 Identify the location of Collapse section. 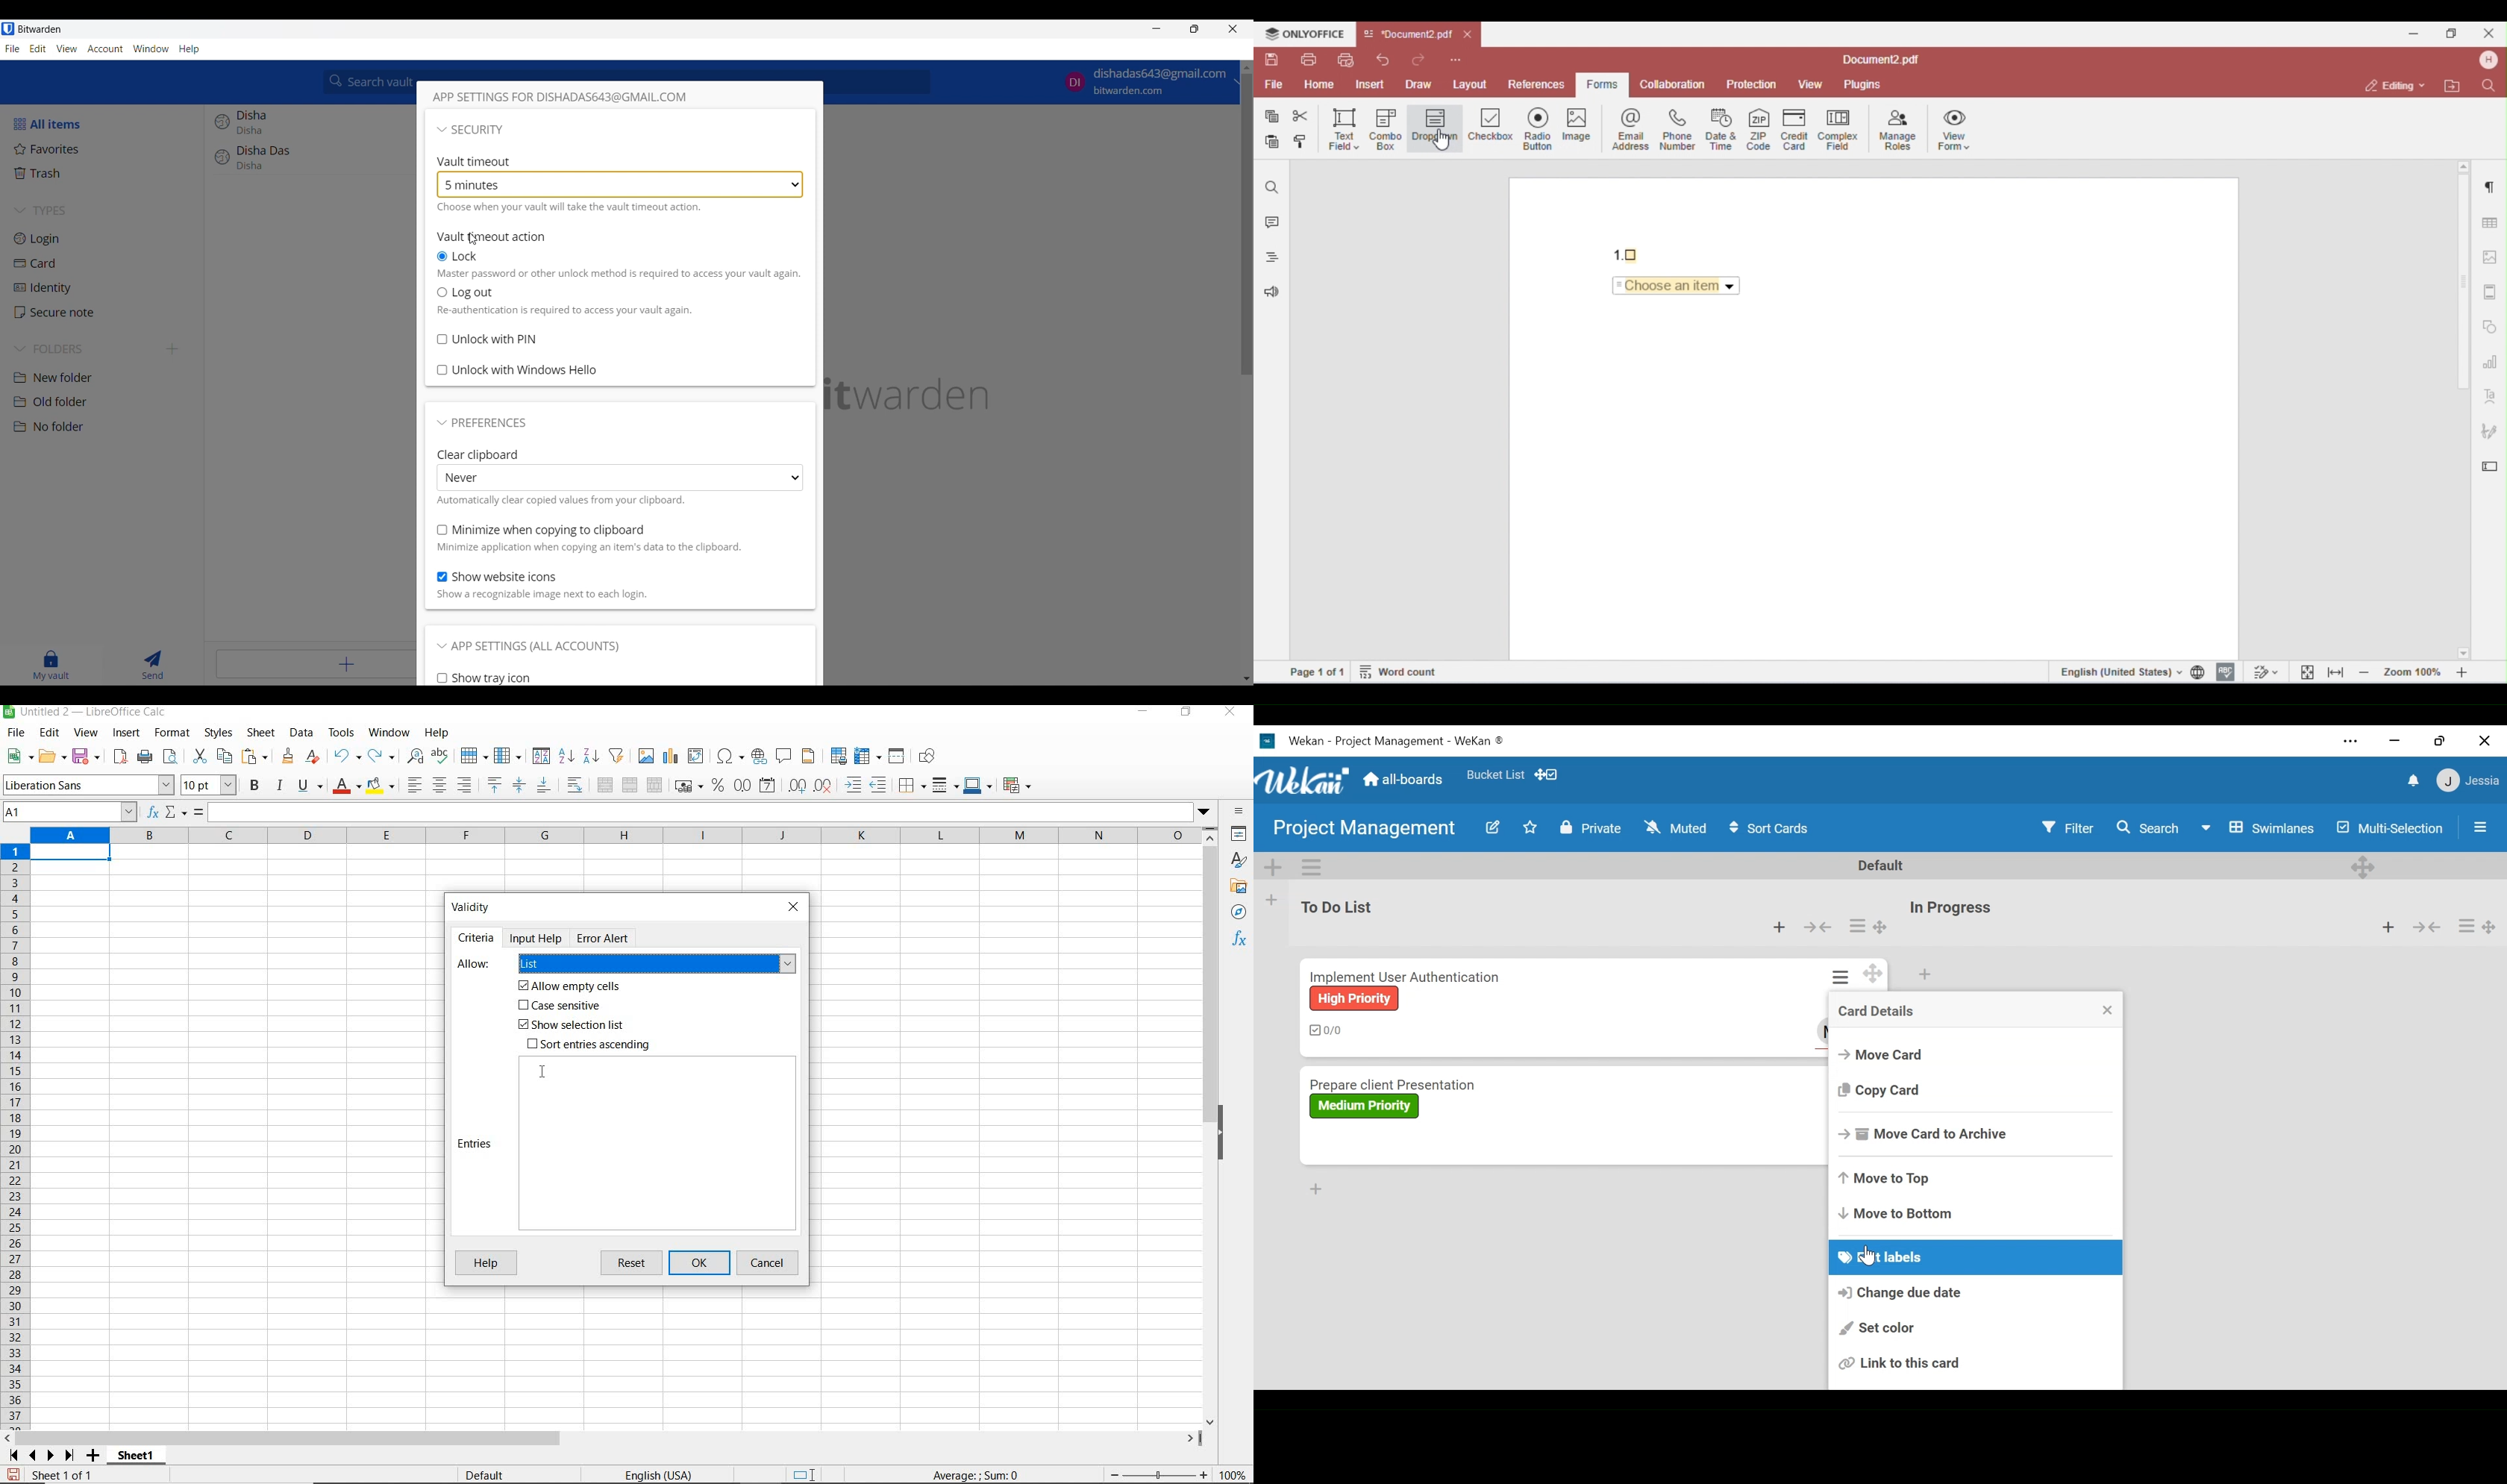
(470, 129).